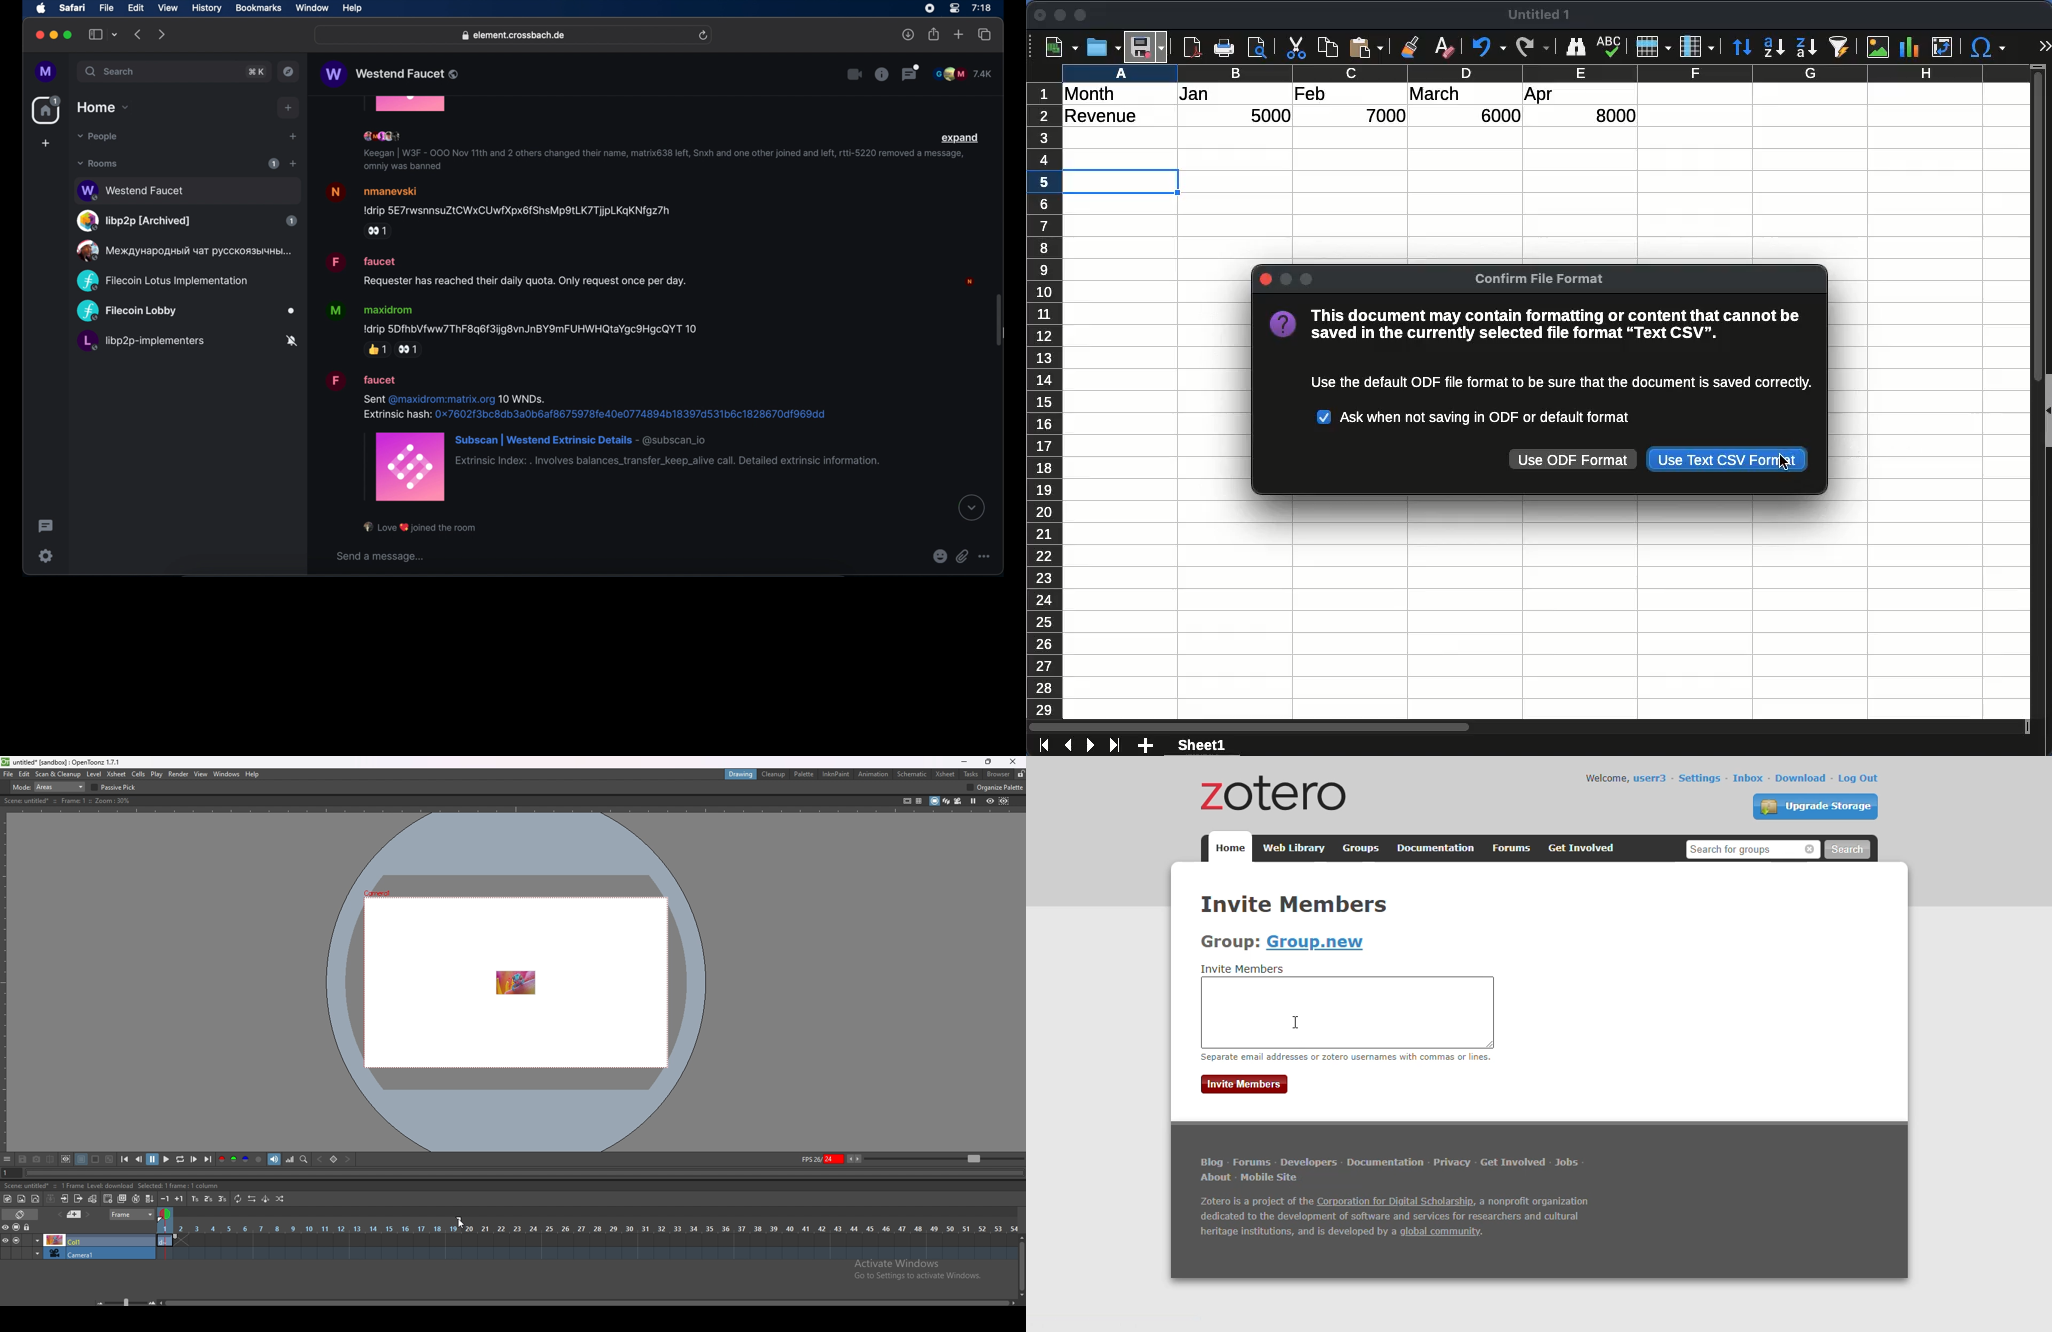  What do you see at coordinates (1215, 1178) in the screenshot?
I see `about` at bounding box center [1215, 1178].